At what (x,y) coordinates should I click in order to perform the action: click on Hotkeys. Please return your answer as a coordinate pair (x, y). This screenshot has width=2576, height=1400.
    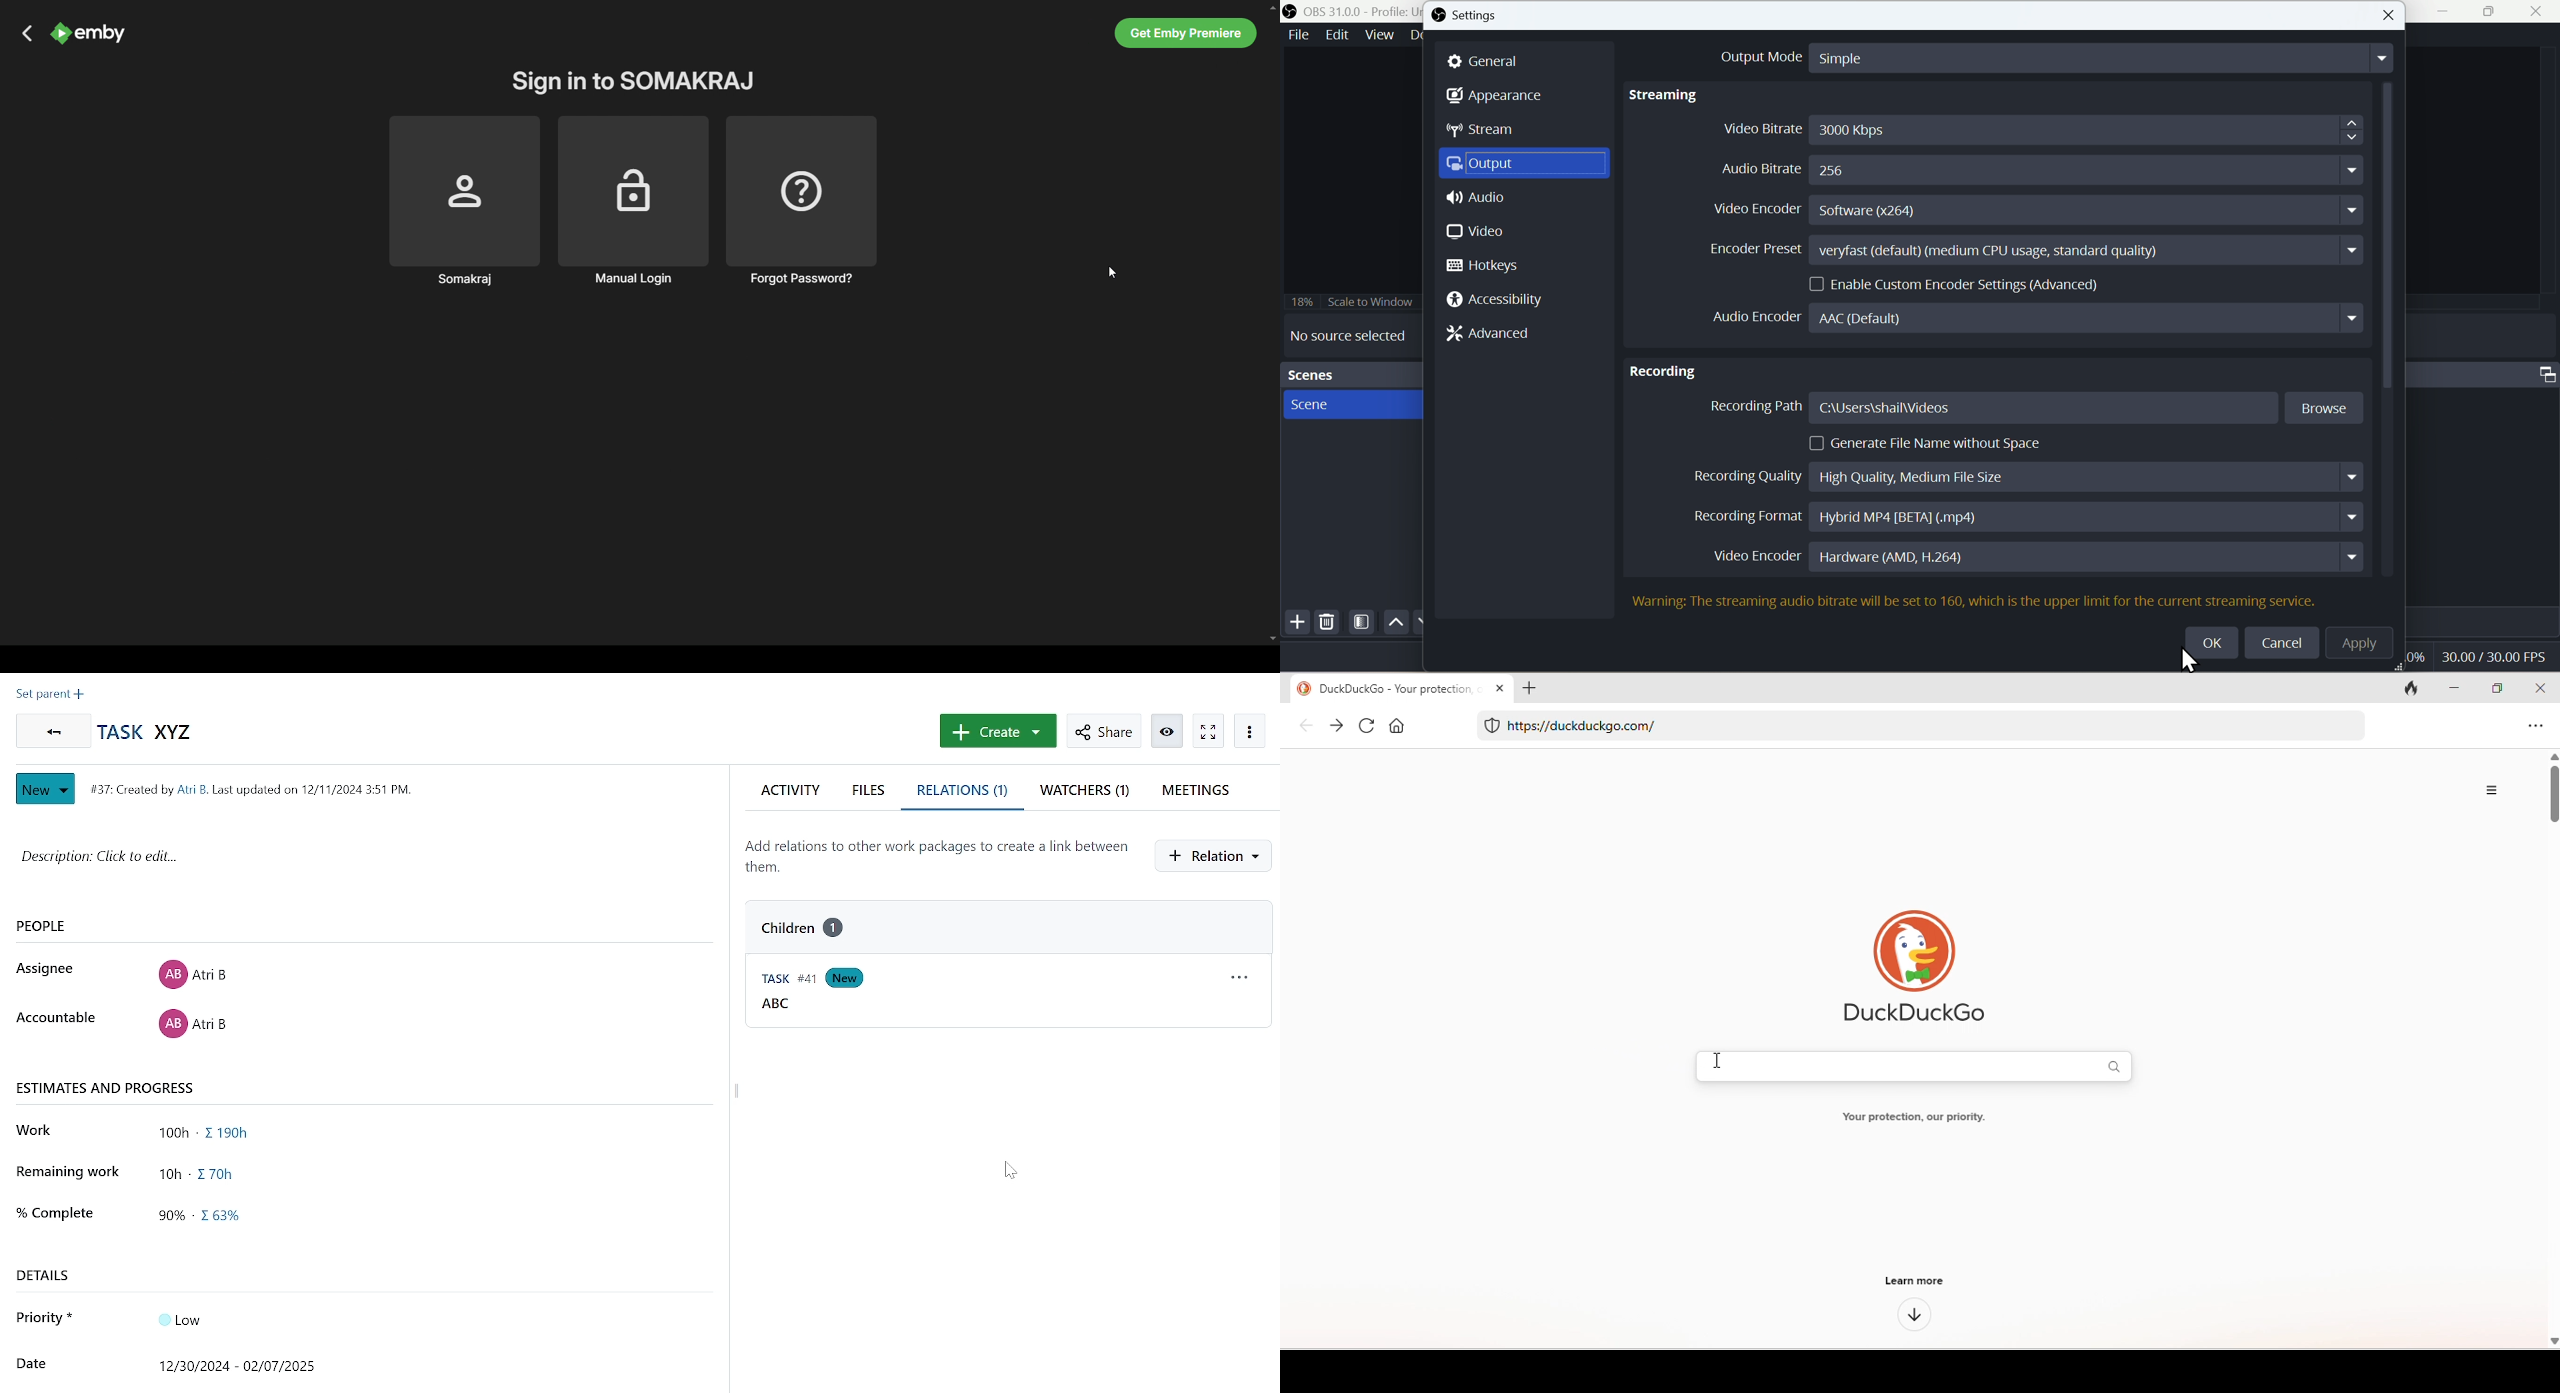
    Looking at the image, I should click on (1490, 265).